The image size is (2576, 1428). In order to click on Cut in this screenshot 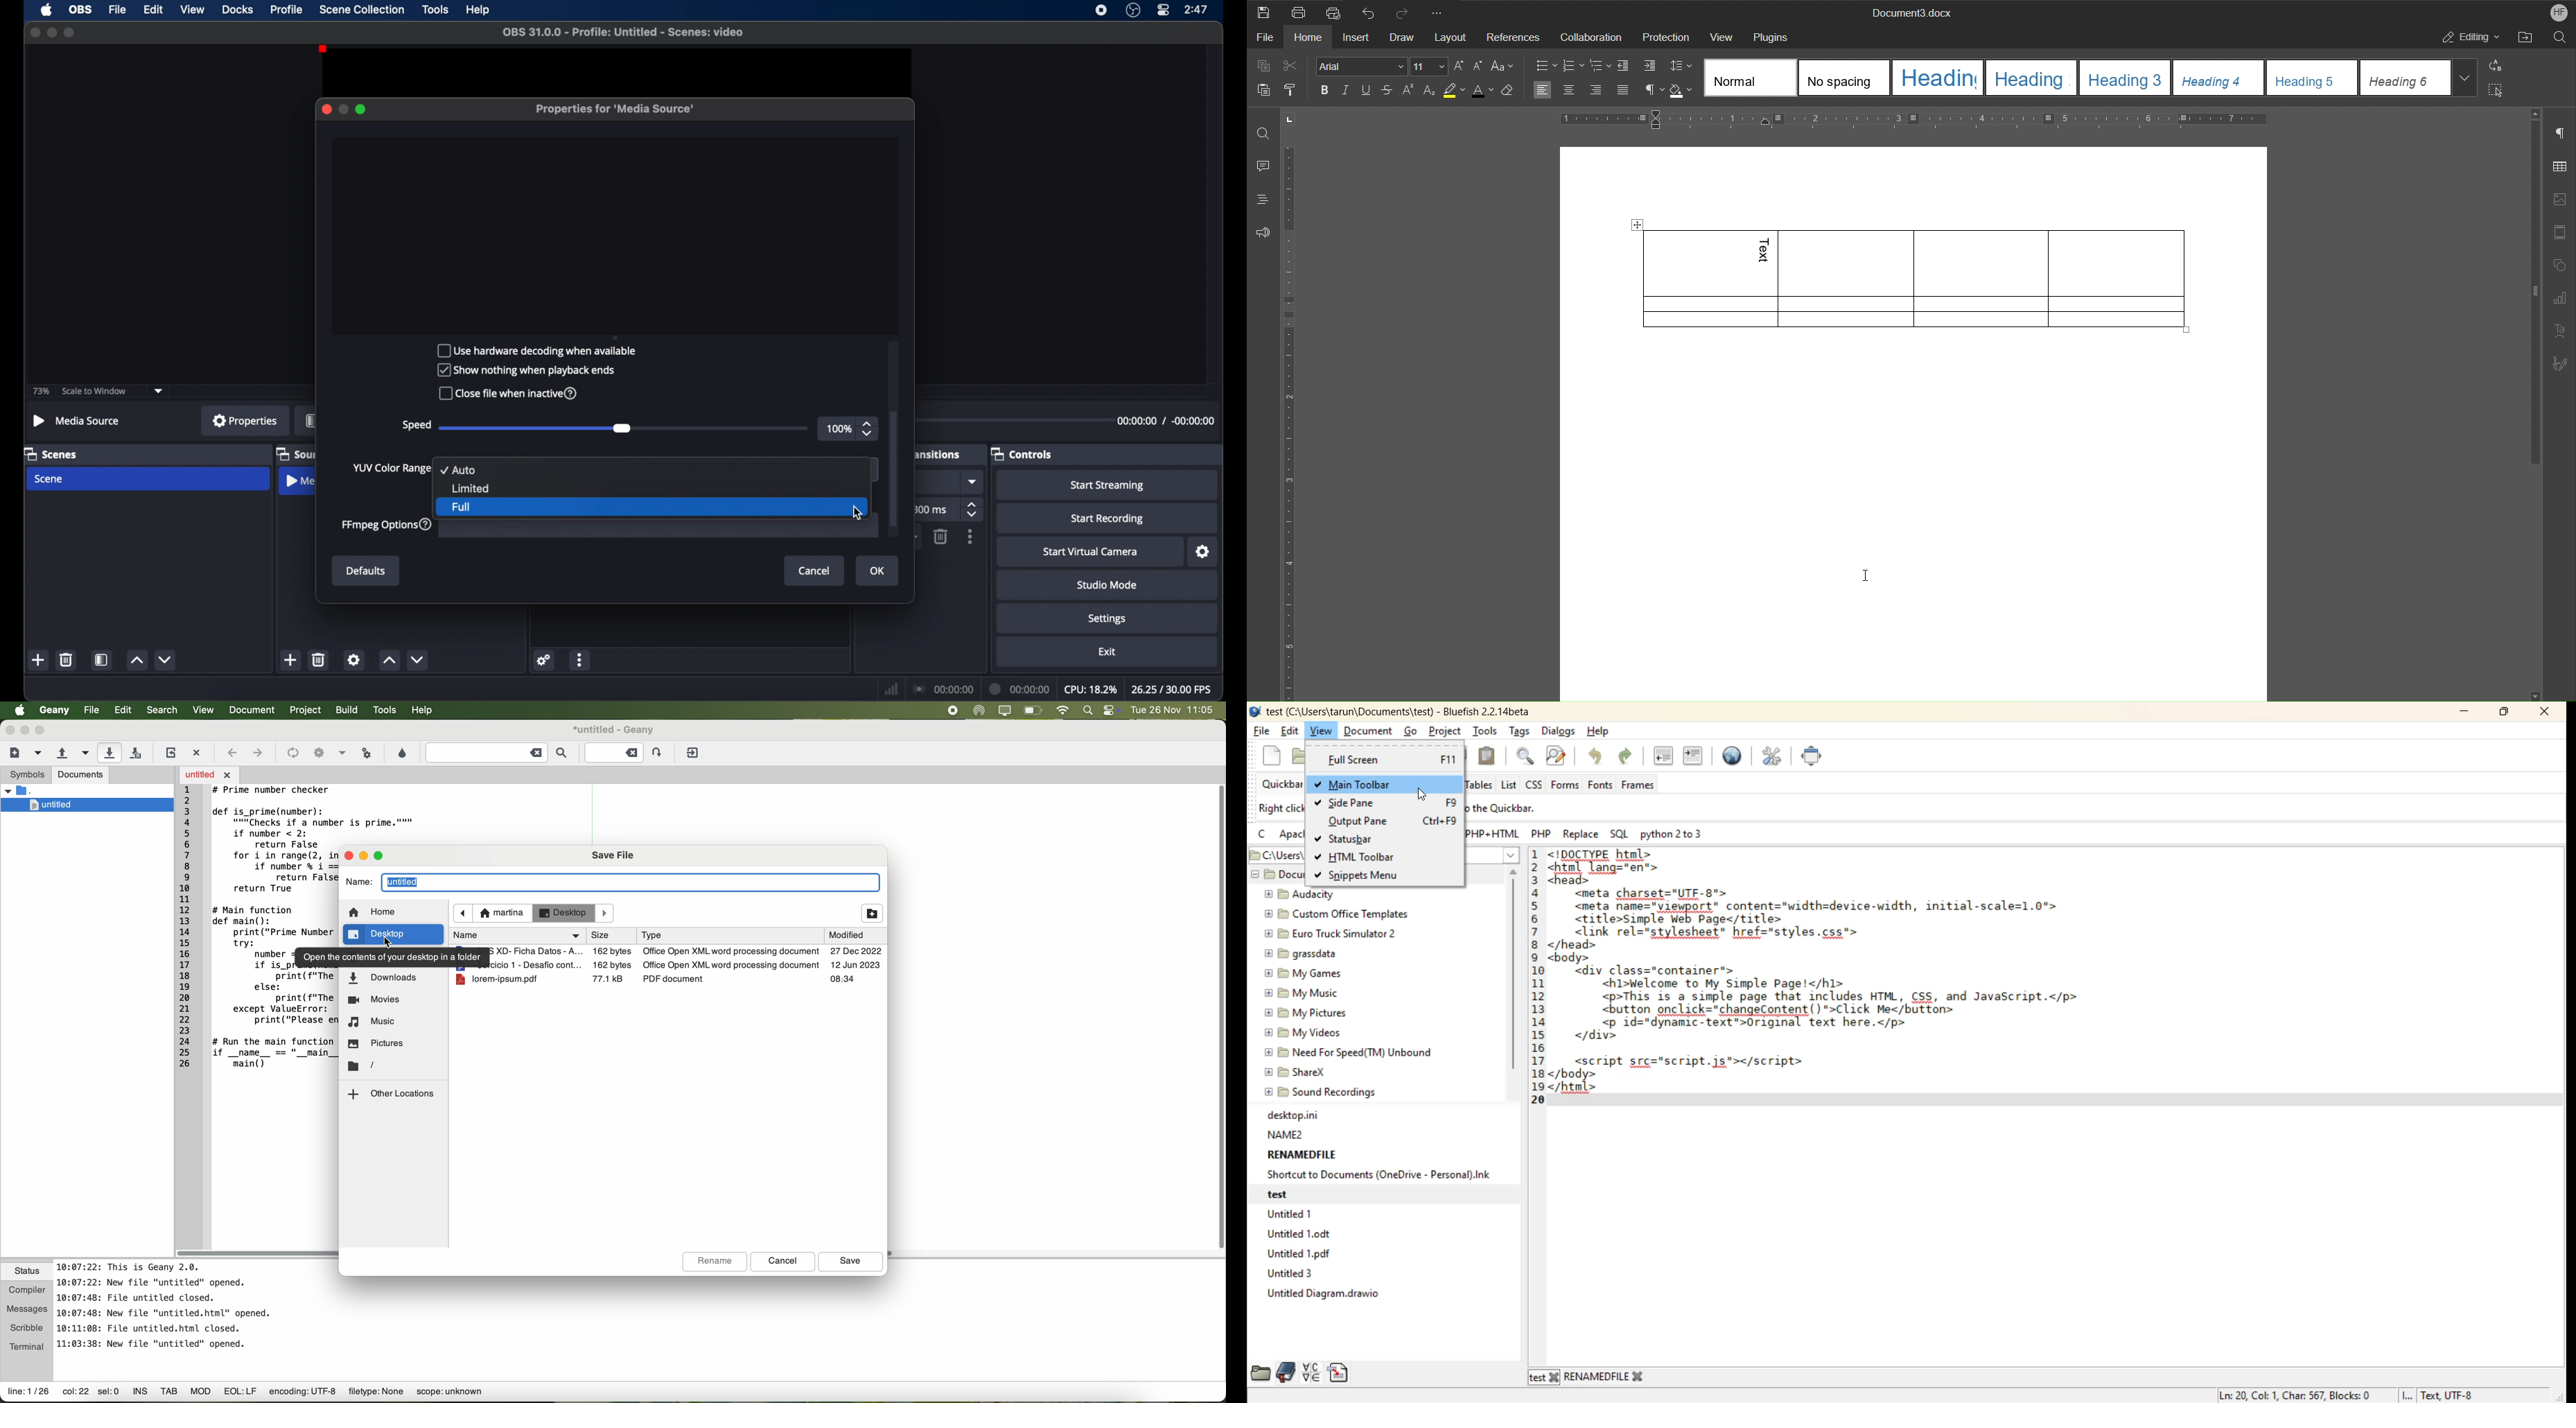, I will do `click(1290, 66)`.